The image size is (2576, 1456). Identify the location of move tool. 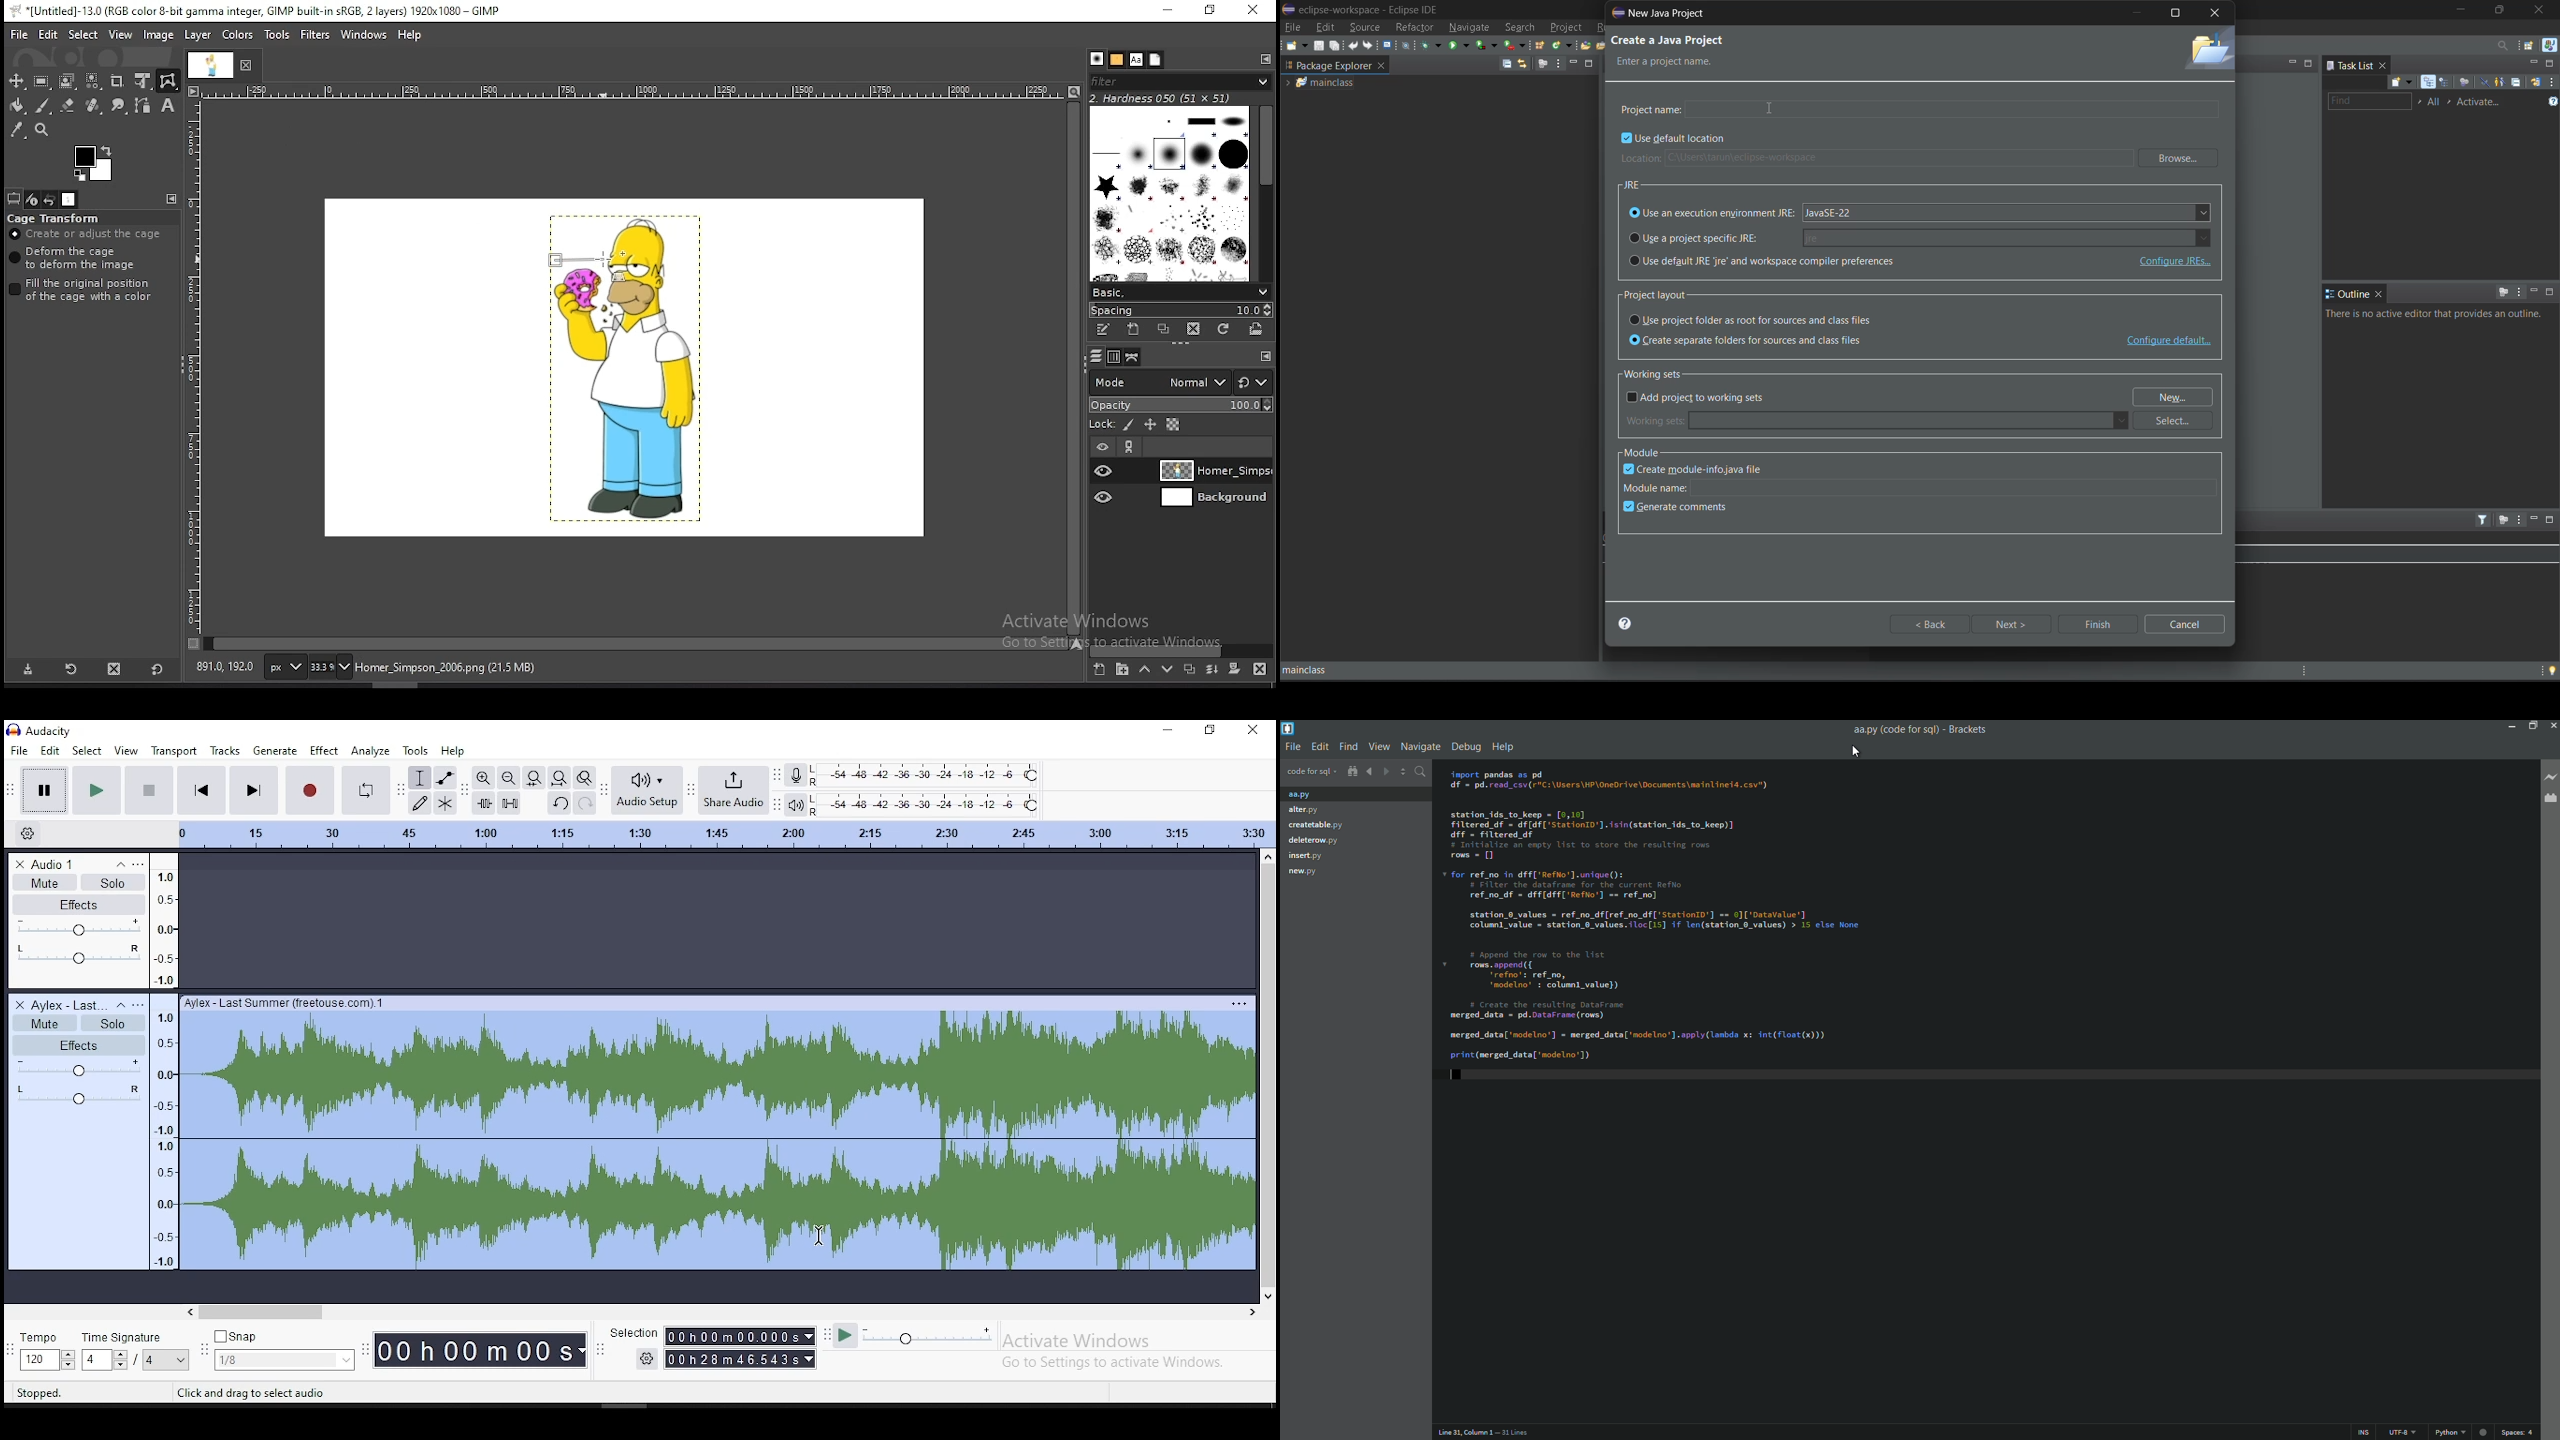
(17, 81).